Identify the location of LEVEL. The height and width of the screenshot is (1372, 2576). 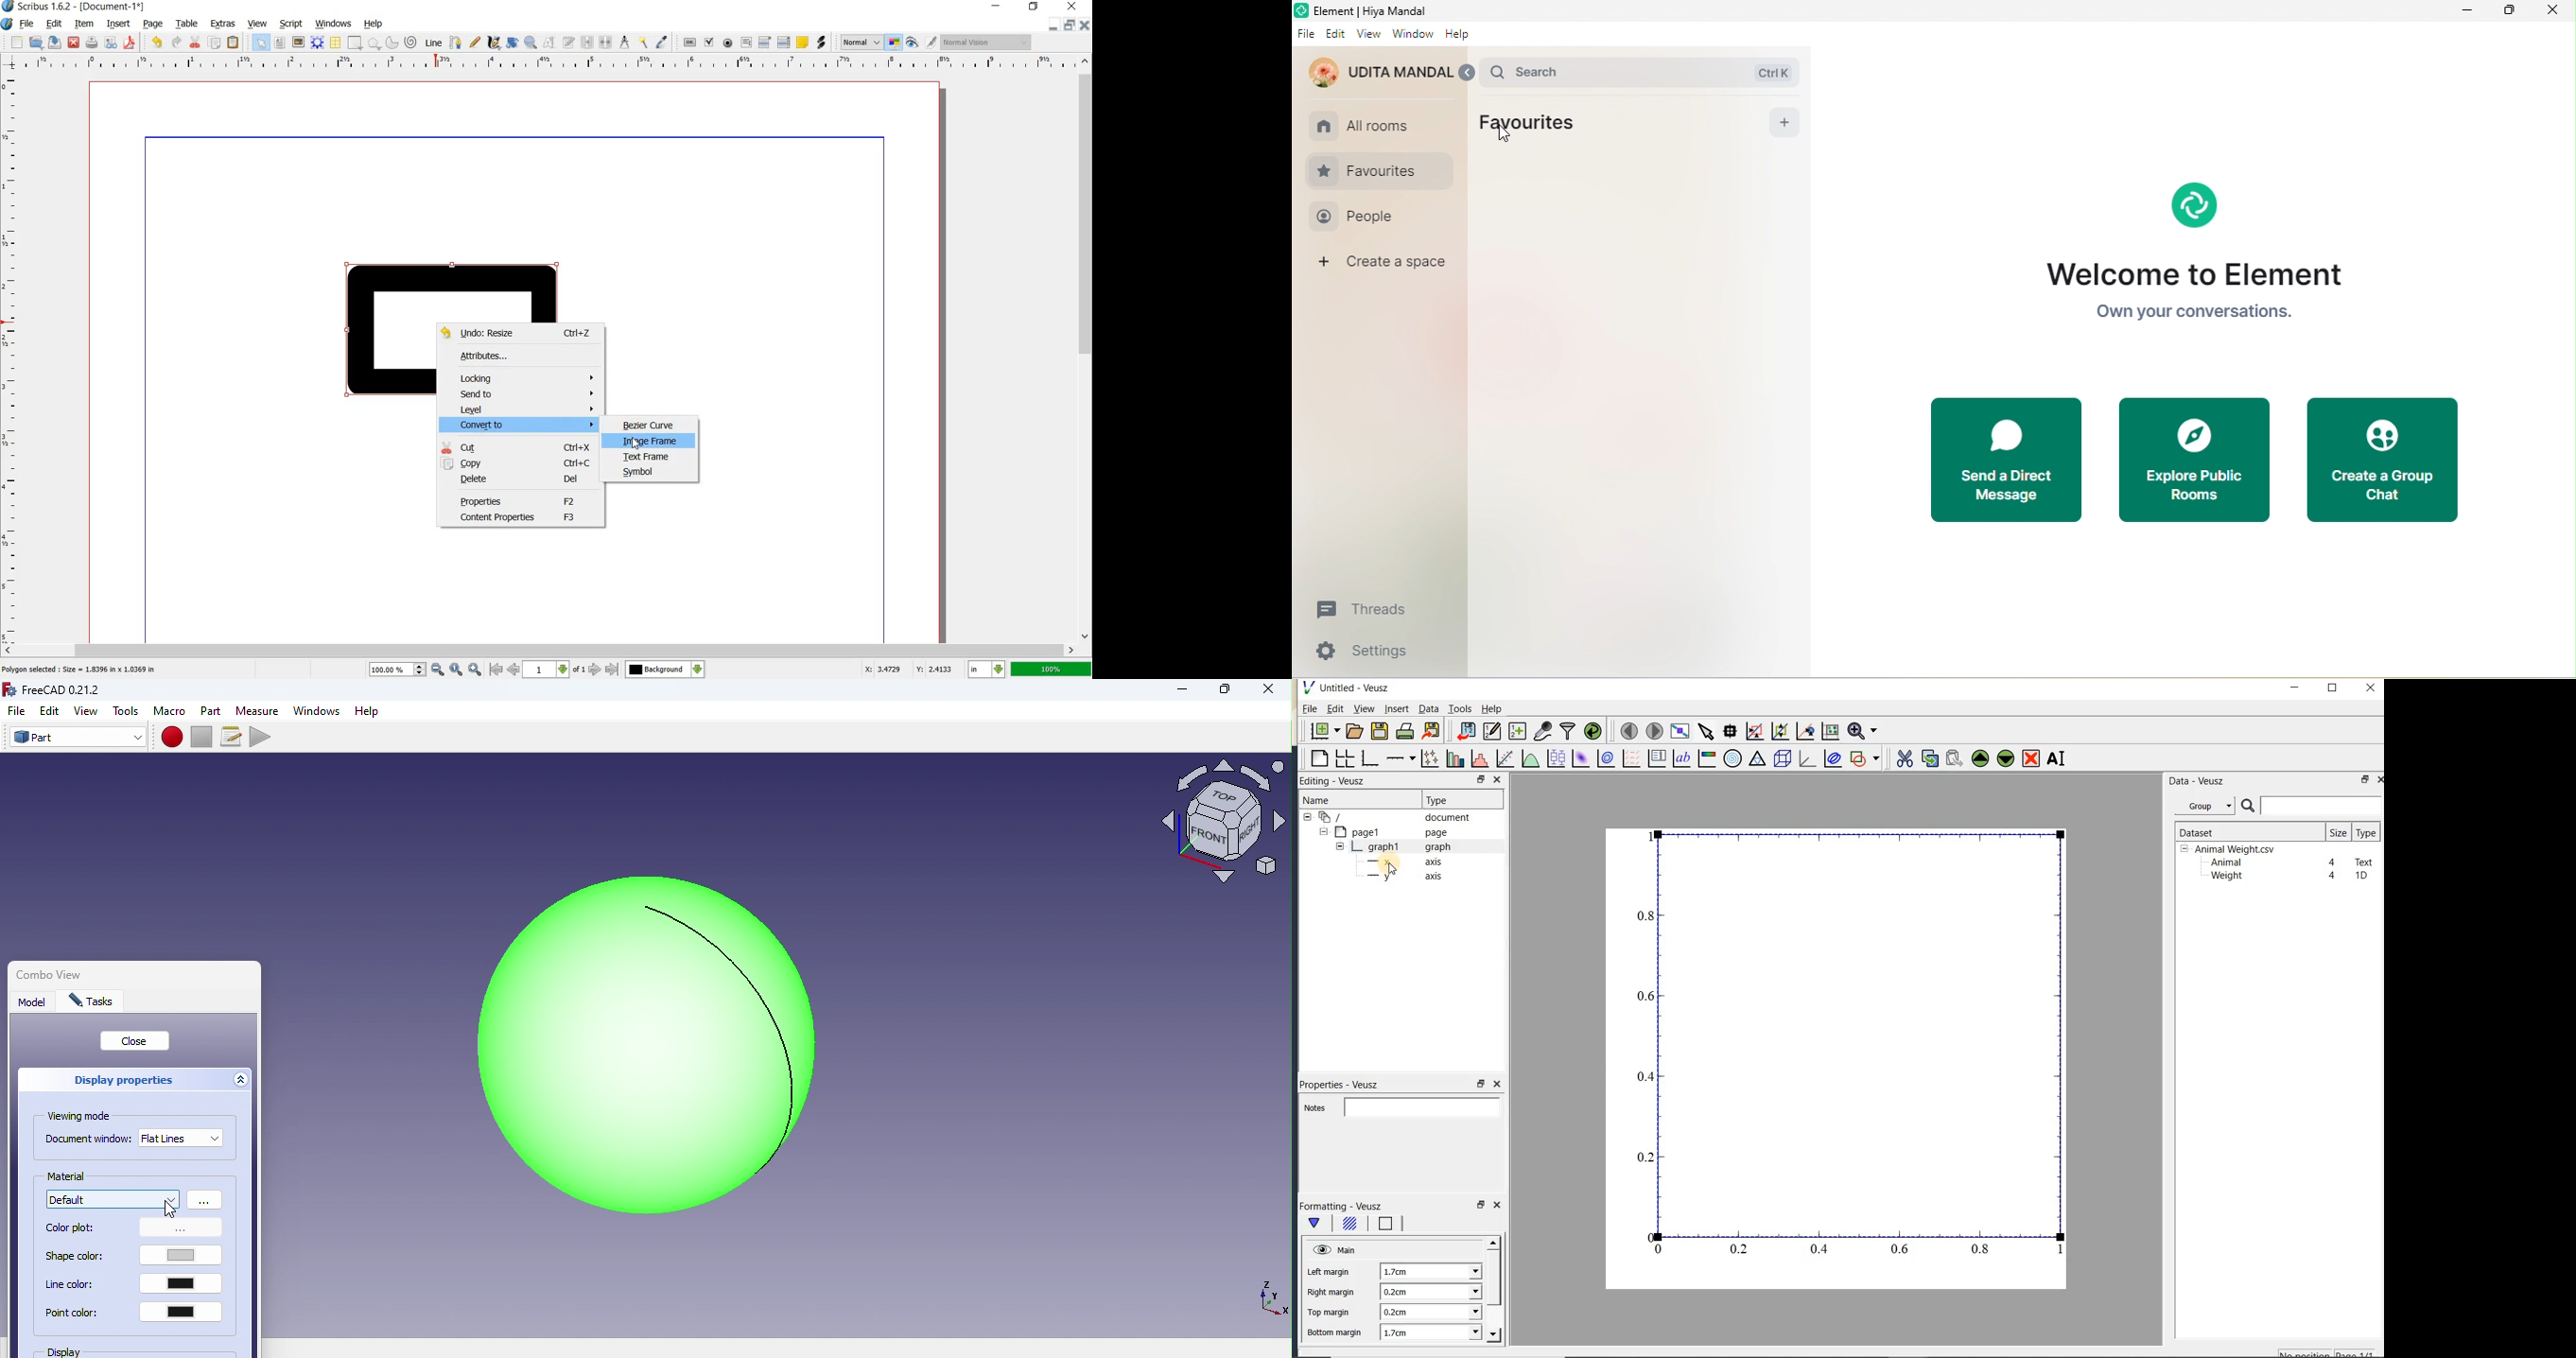
(527, 410).